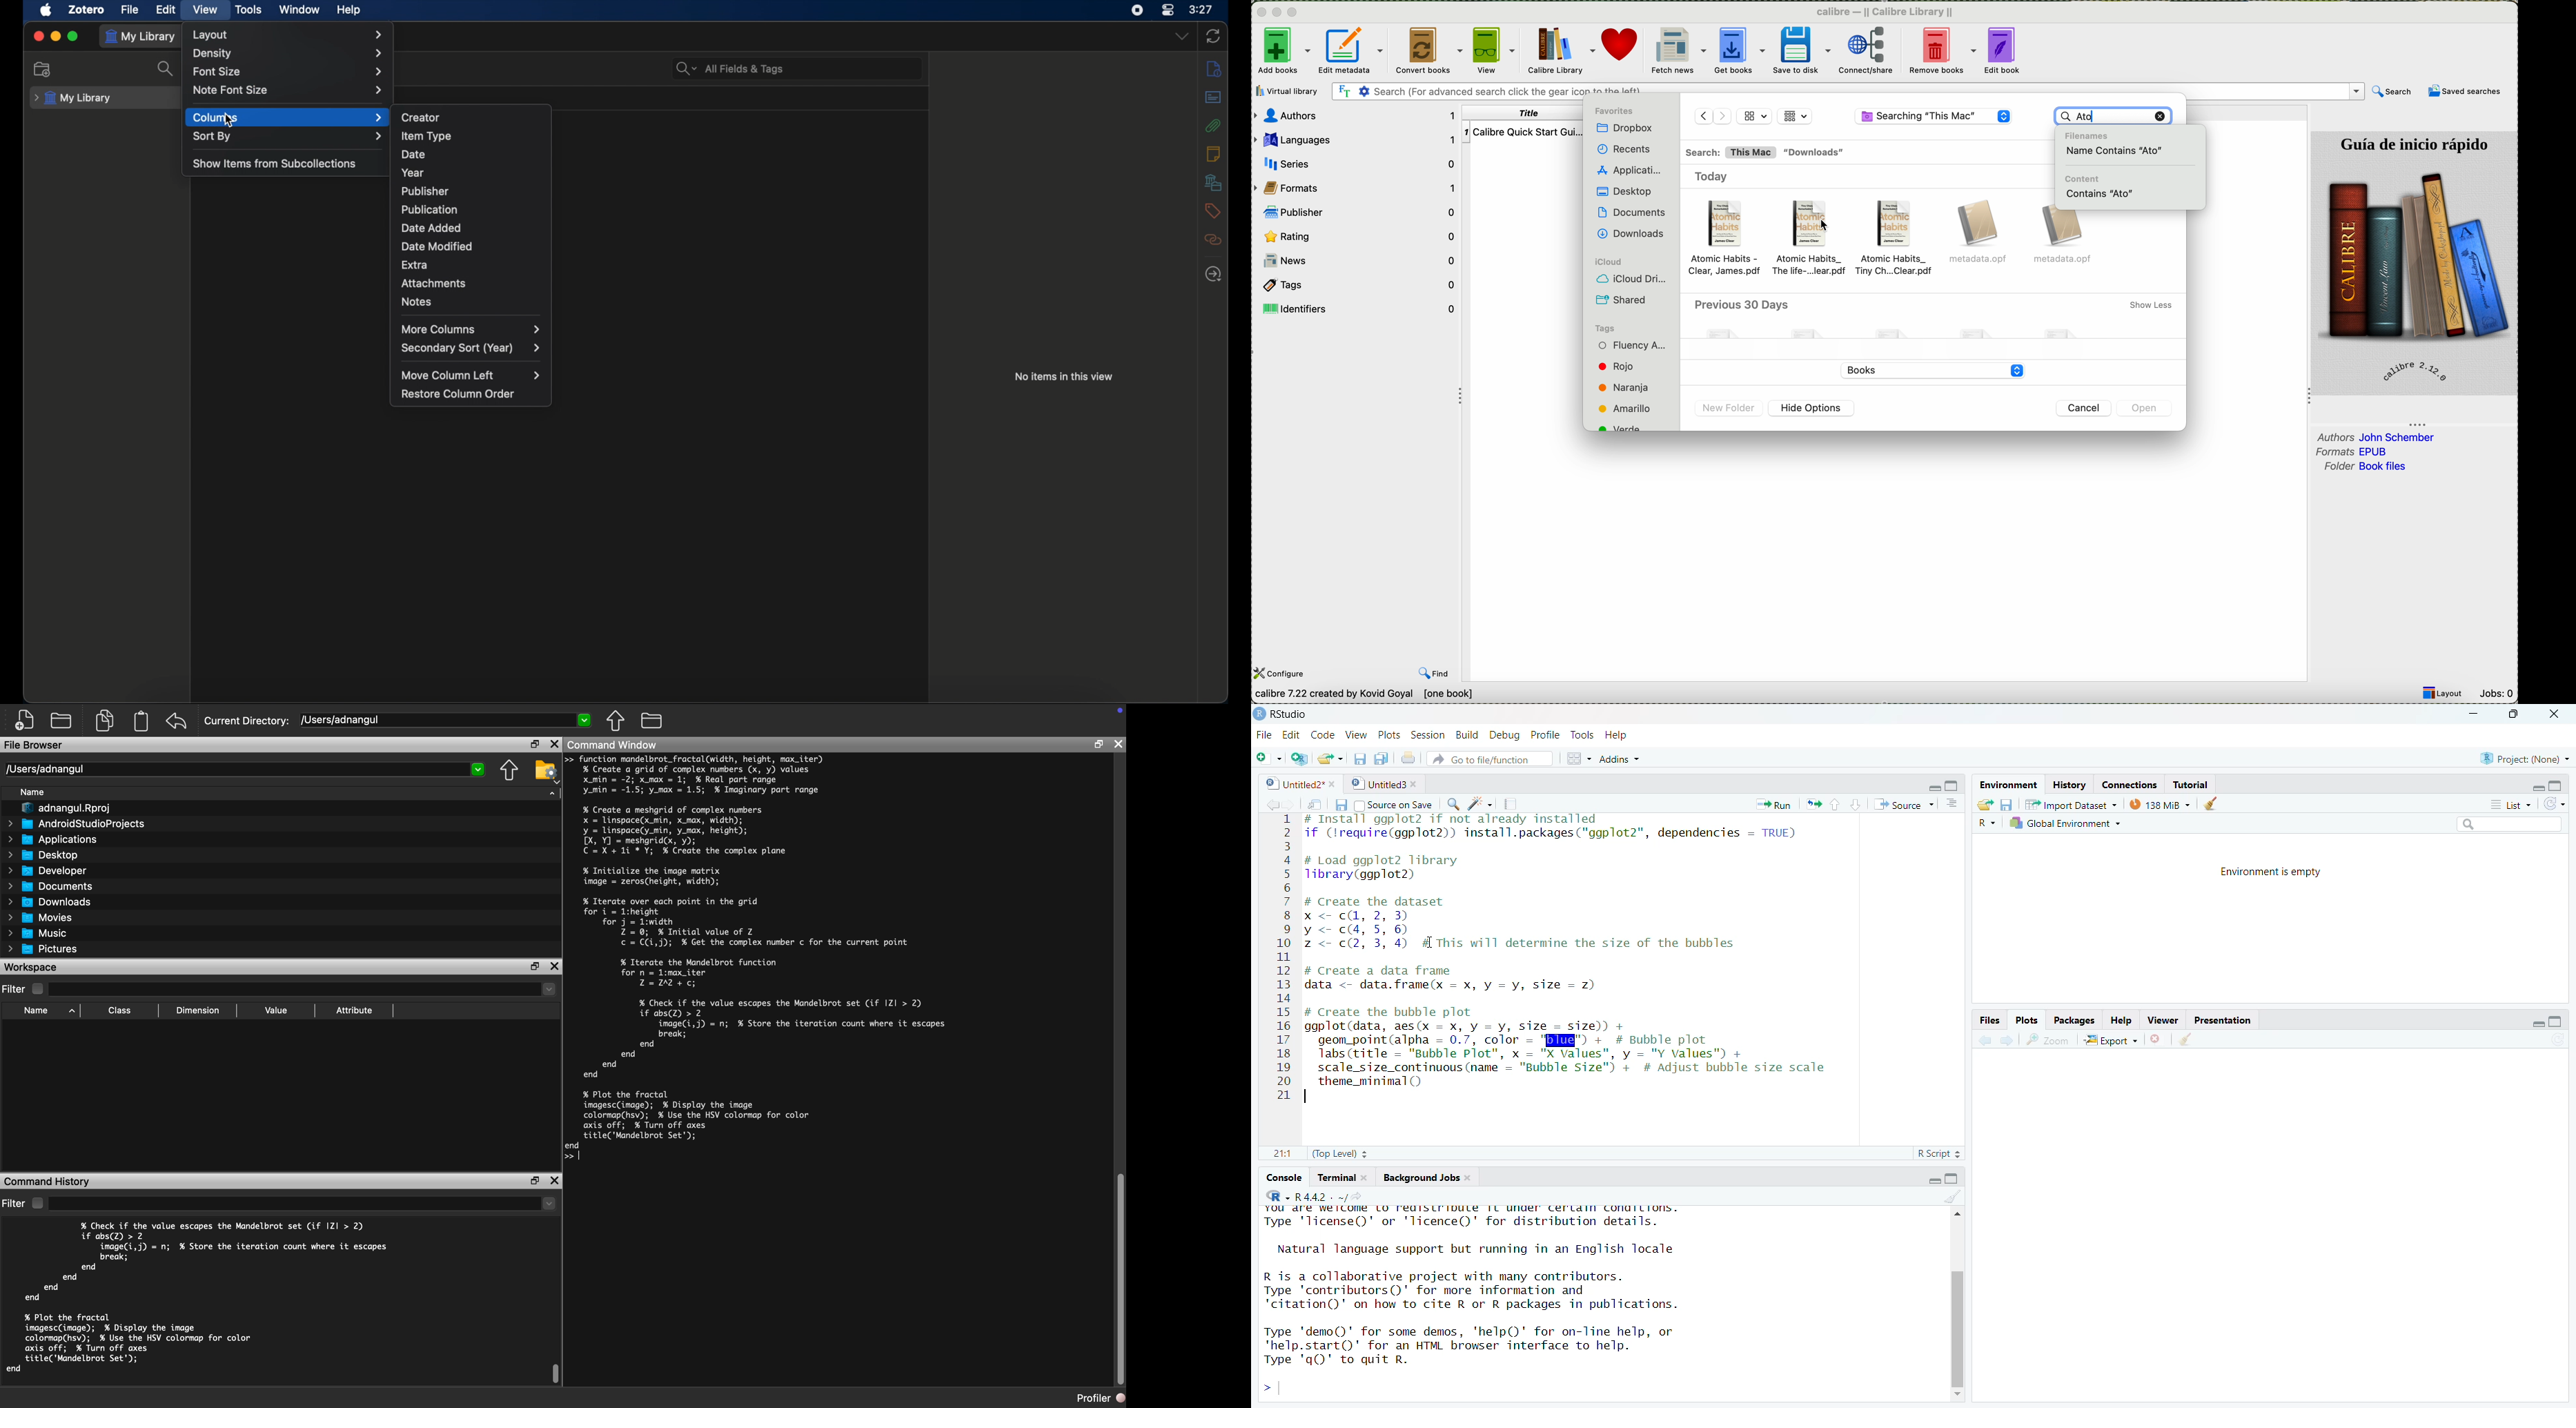 This screenshot has height=1428, width=2576. Describe the element at coordinates (167, 68) in the screenshot. I see `search` at that location.